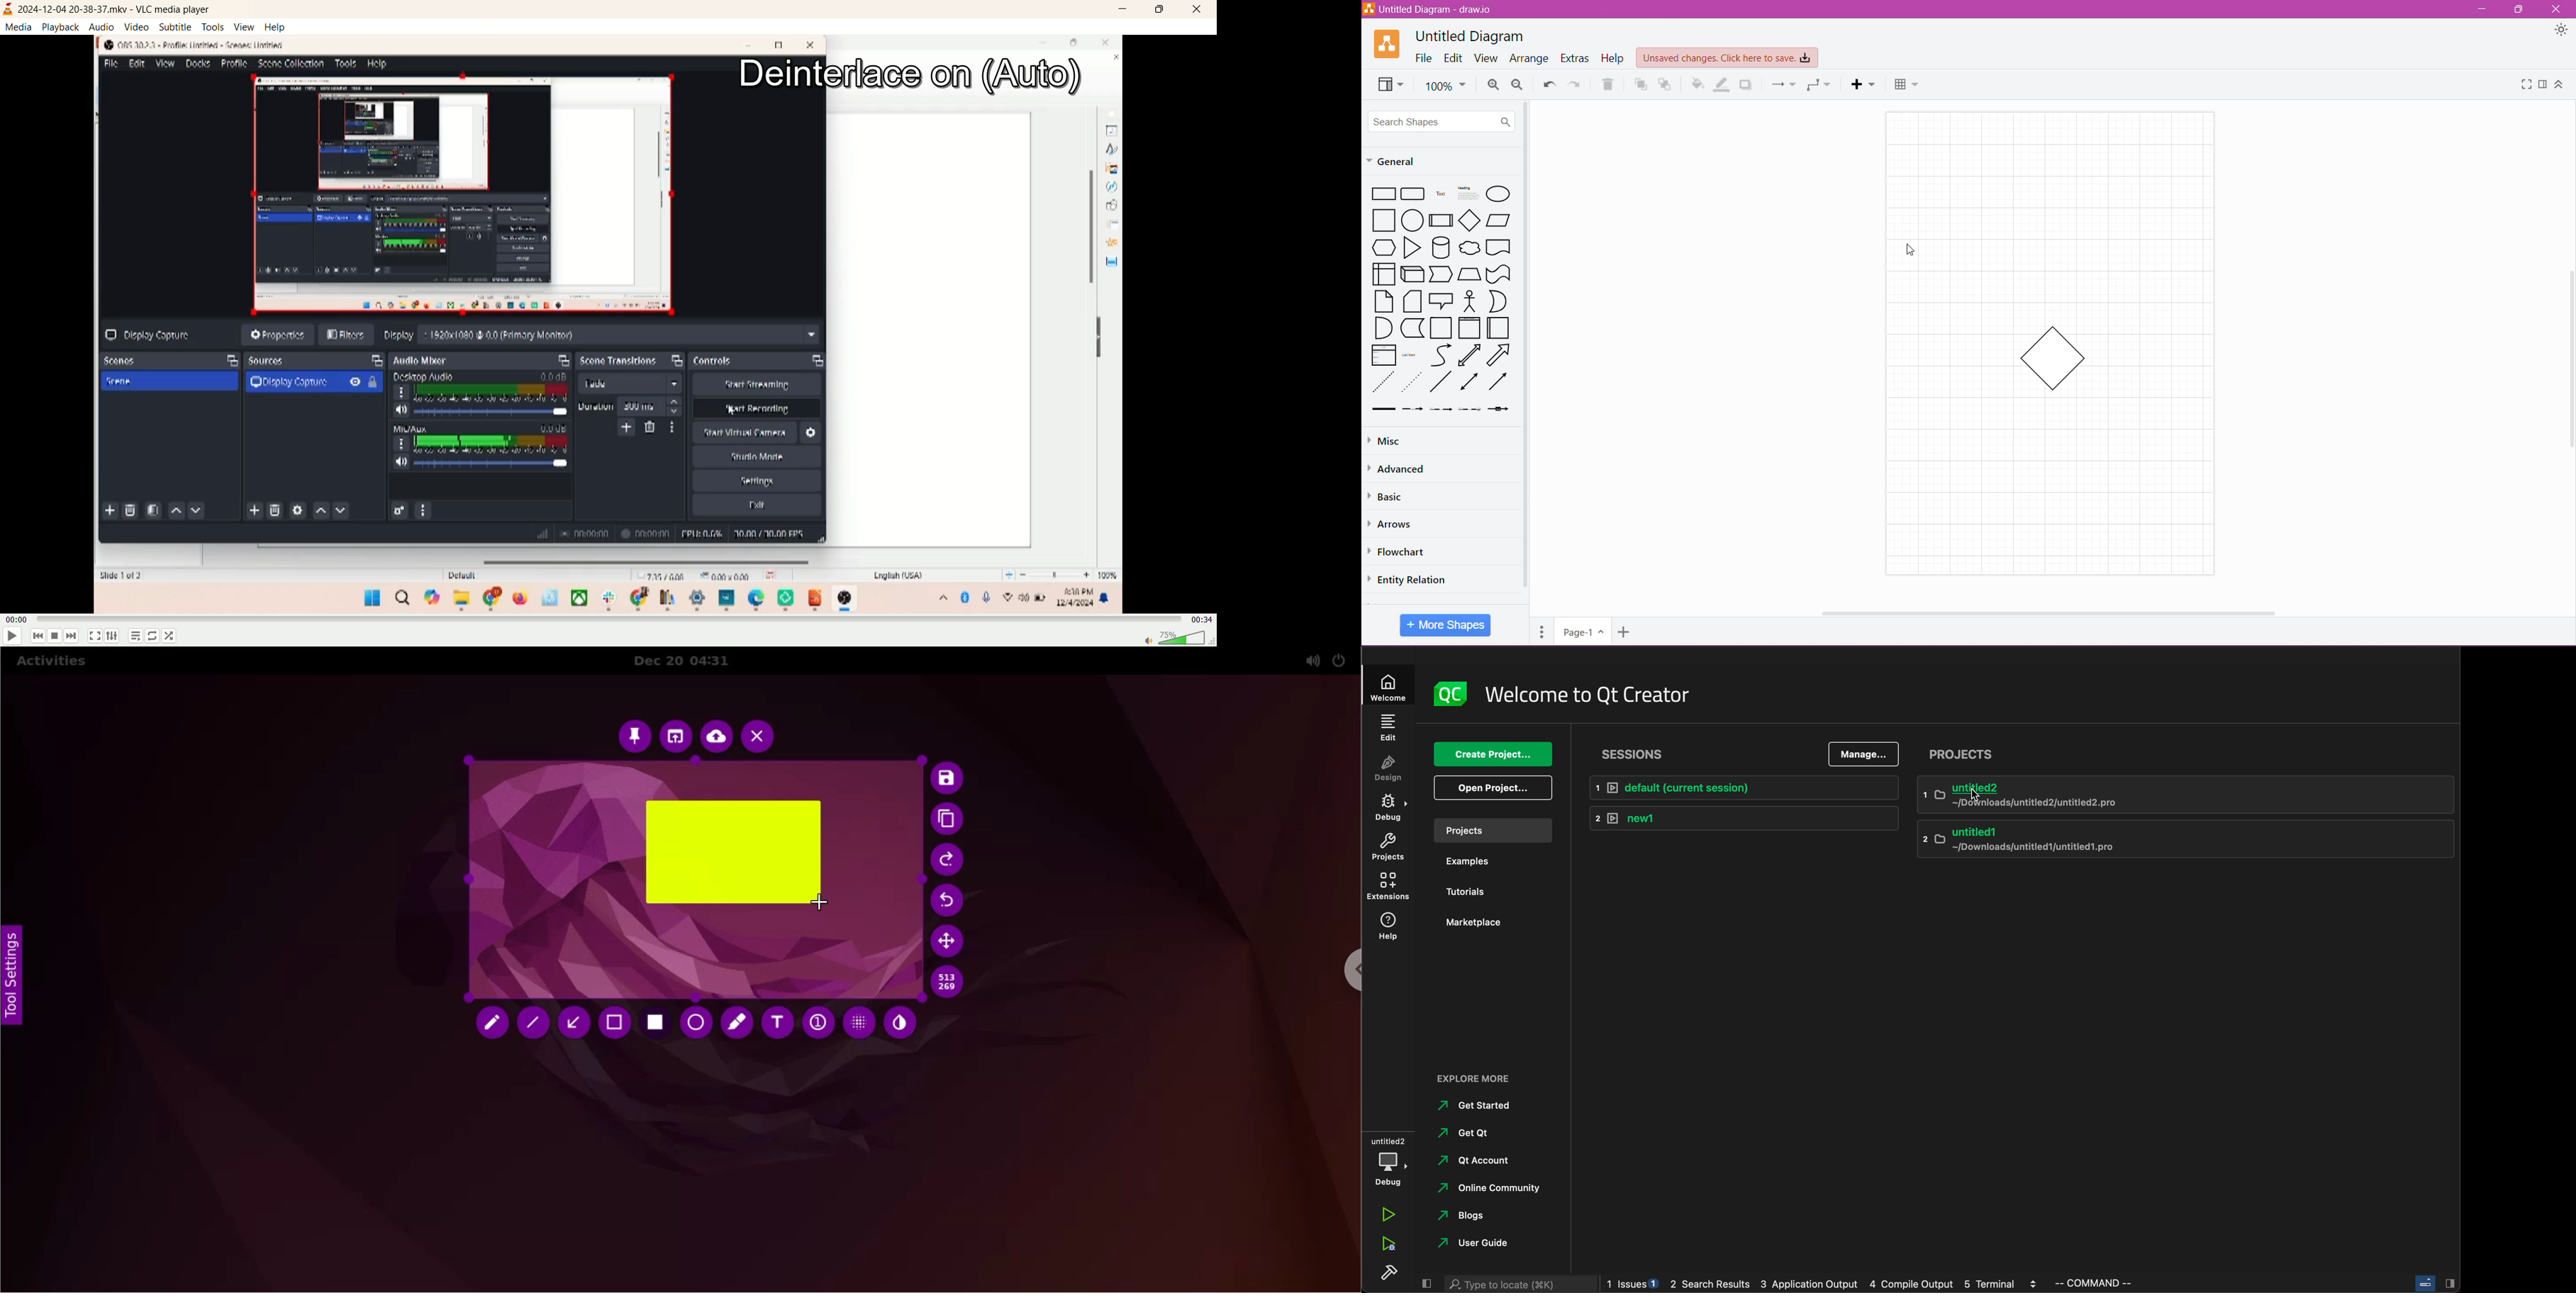  I want to click on Horizontal Scroll Bar, so click(2047, 612).